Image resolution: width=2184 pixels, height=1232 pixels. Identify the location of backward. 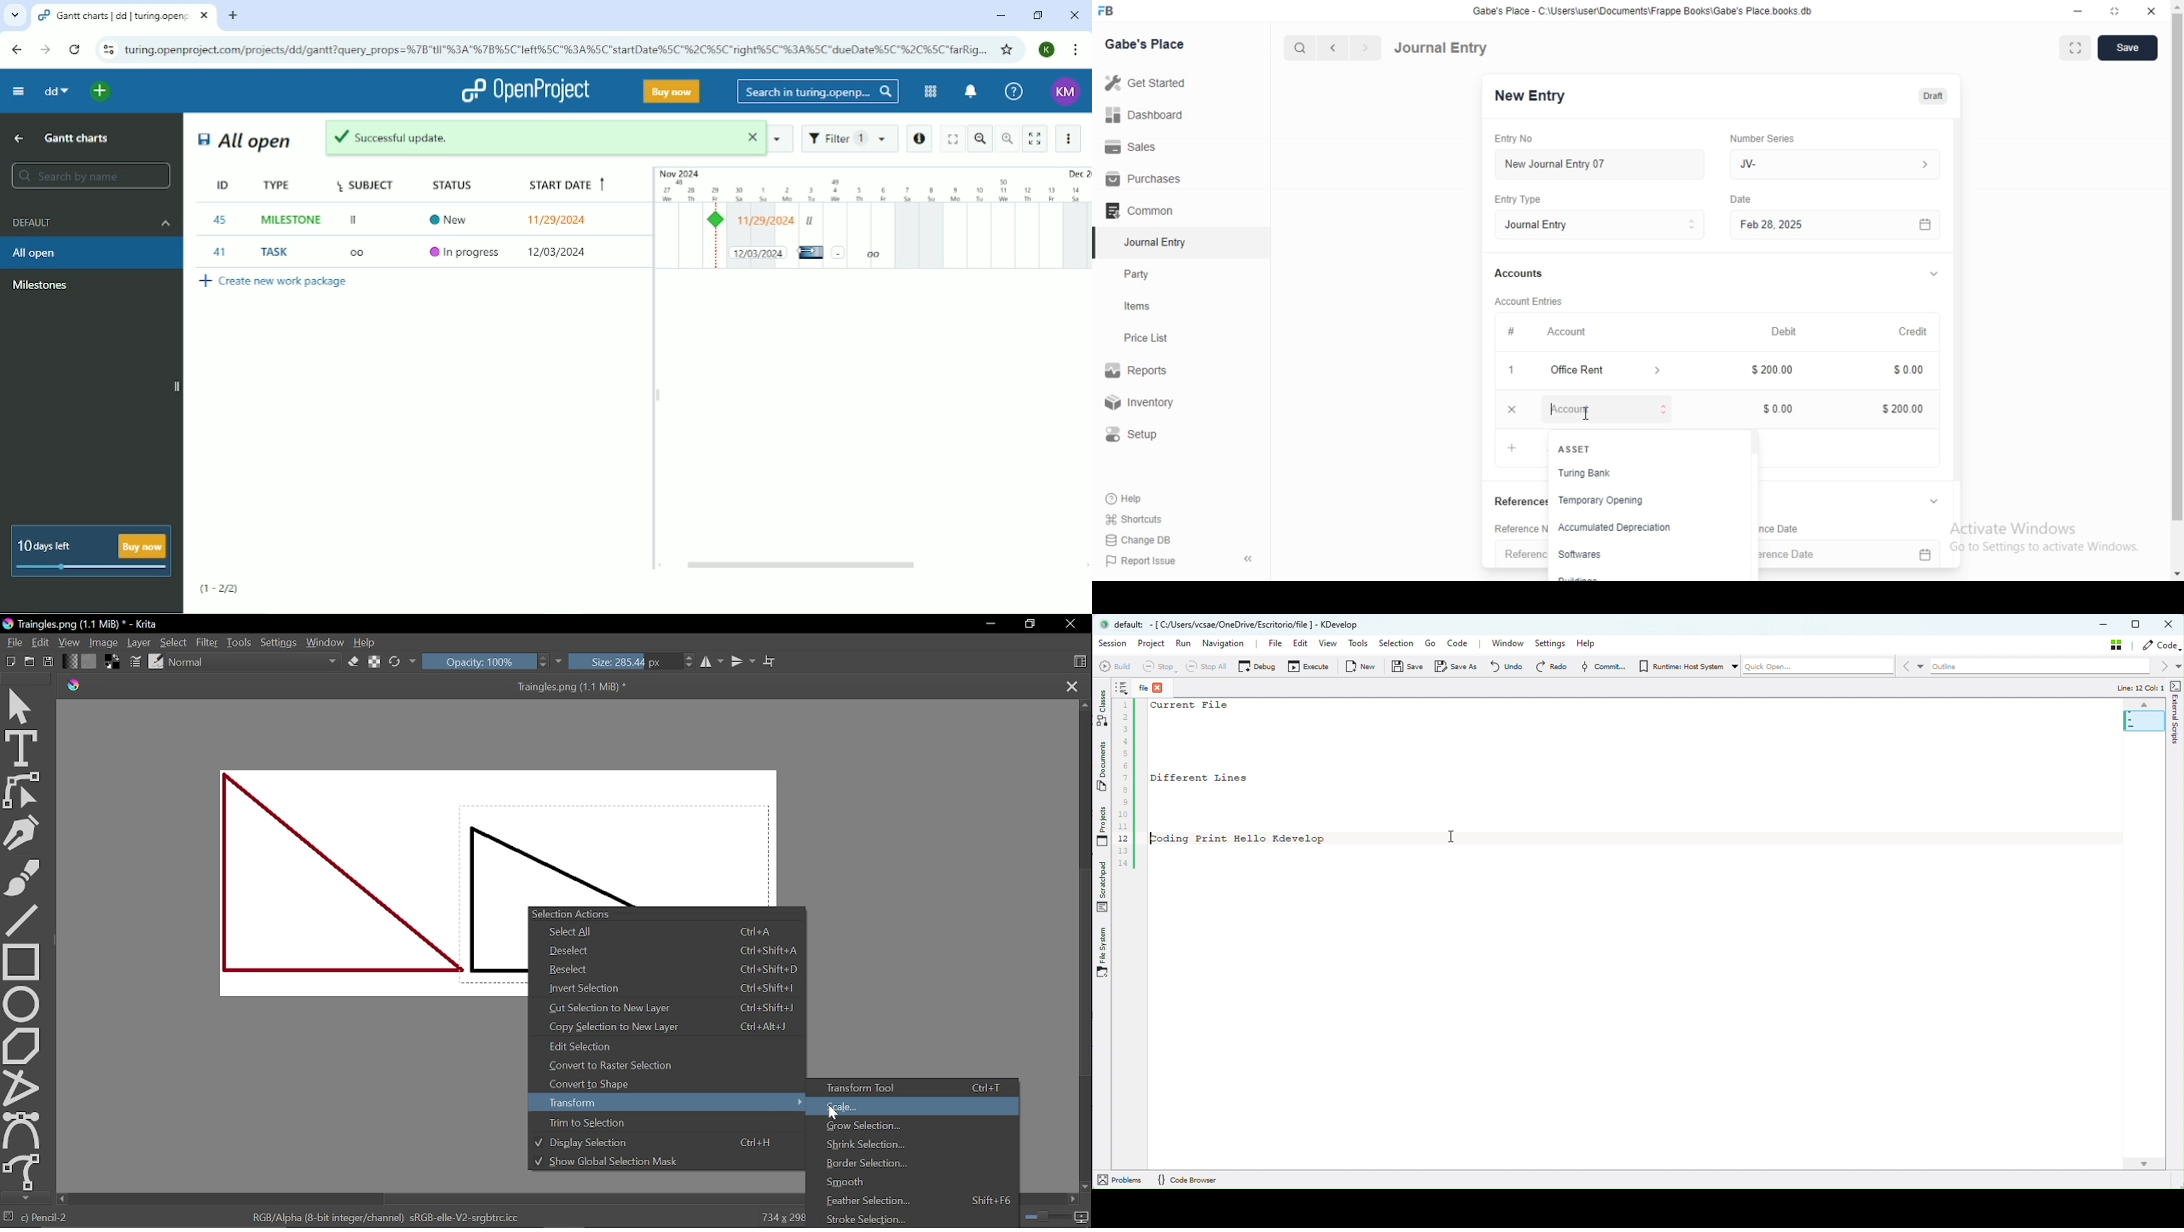
(1332, 48).